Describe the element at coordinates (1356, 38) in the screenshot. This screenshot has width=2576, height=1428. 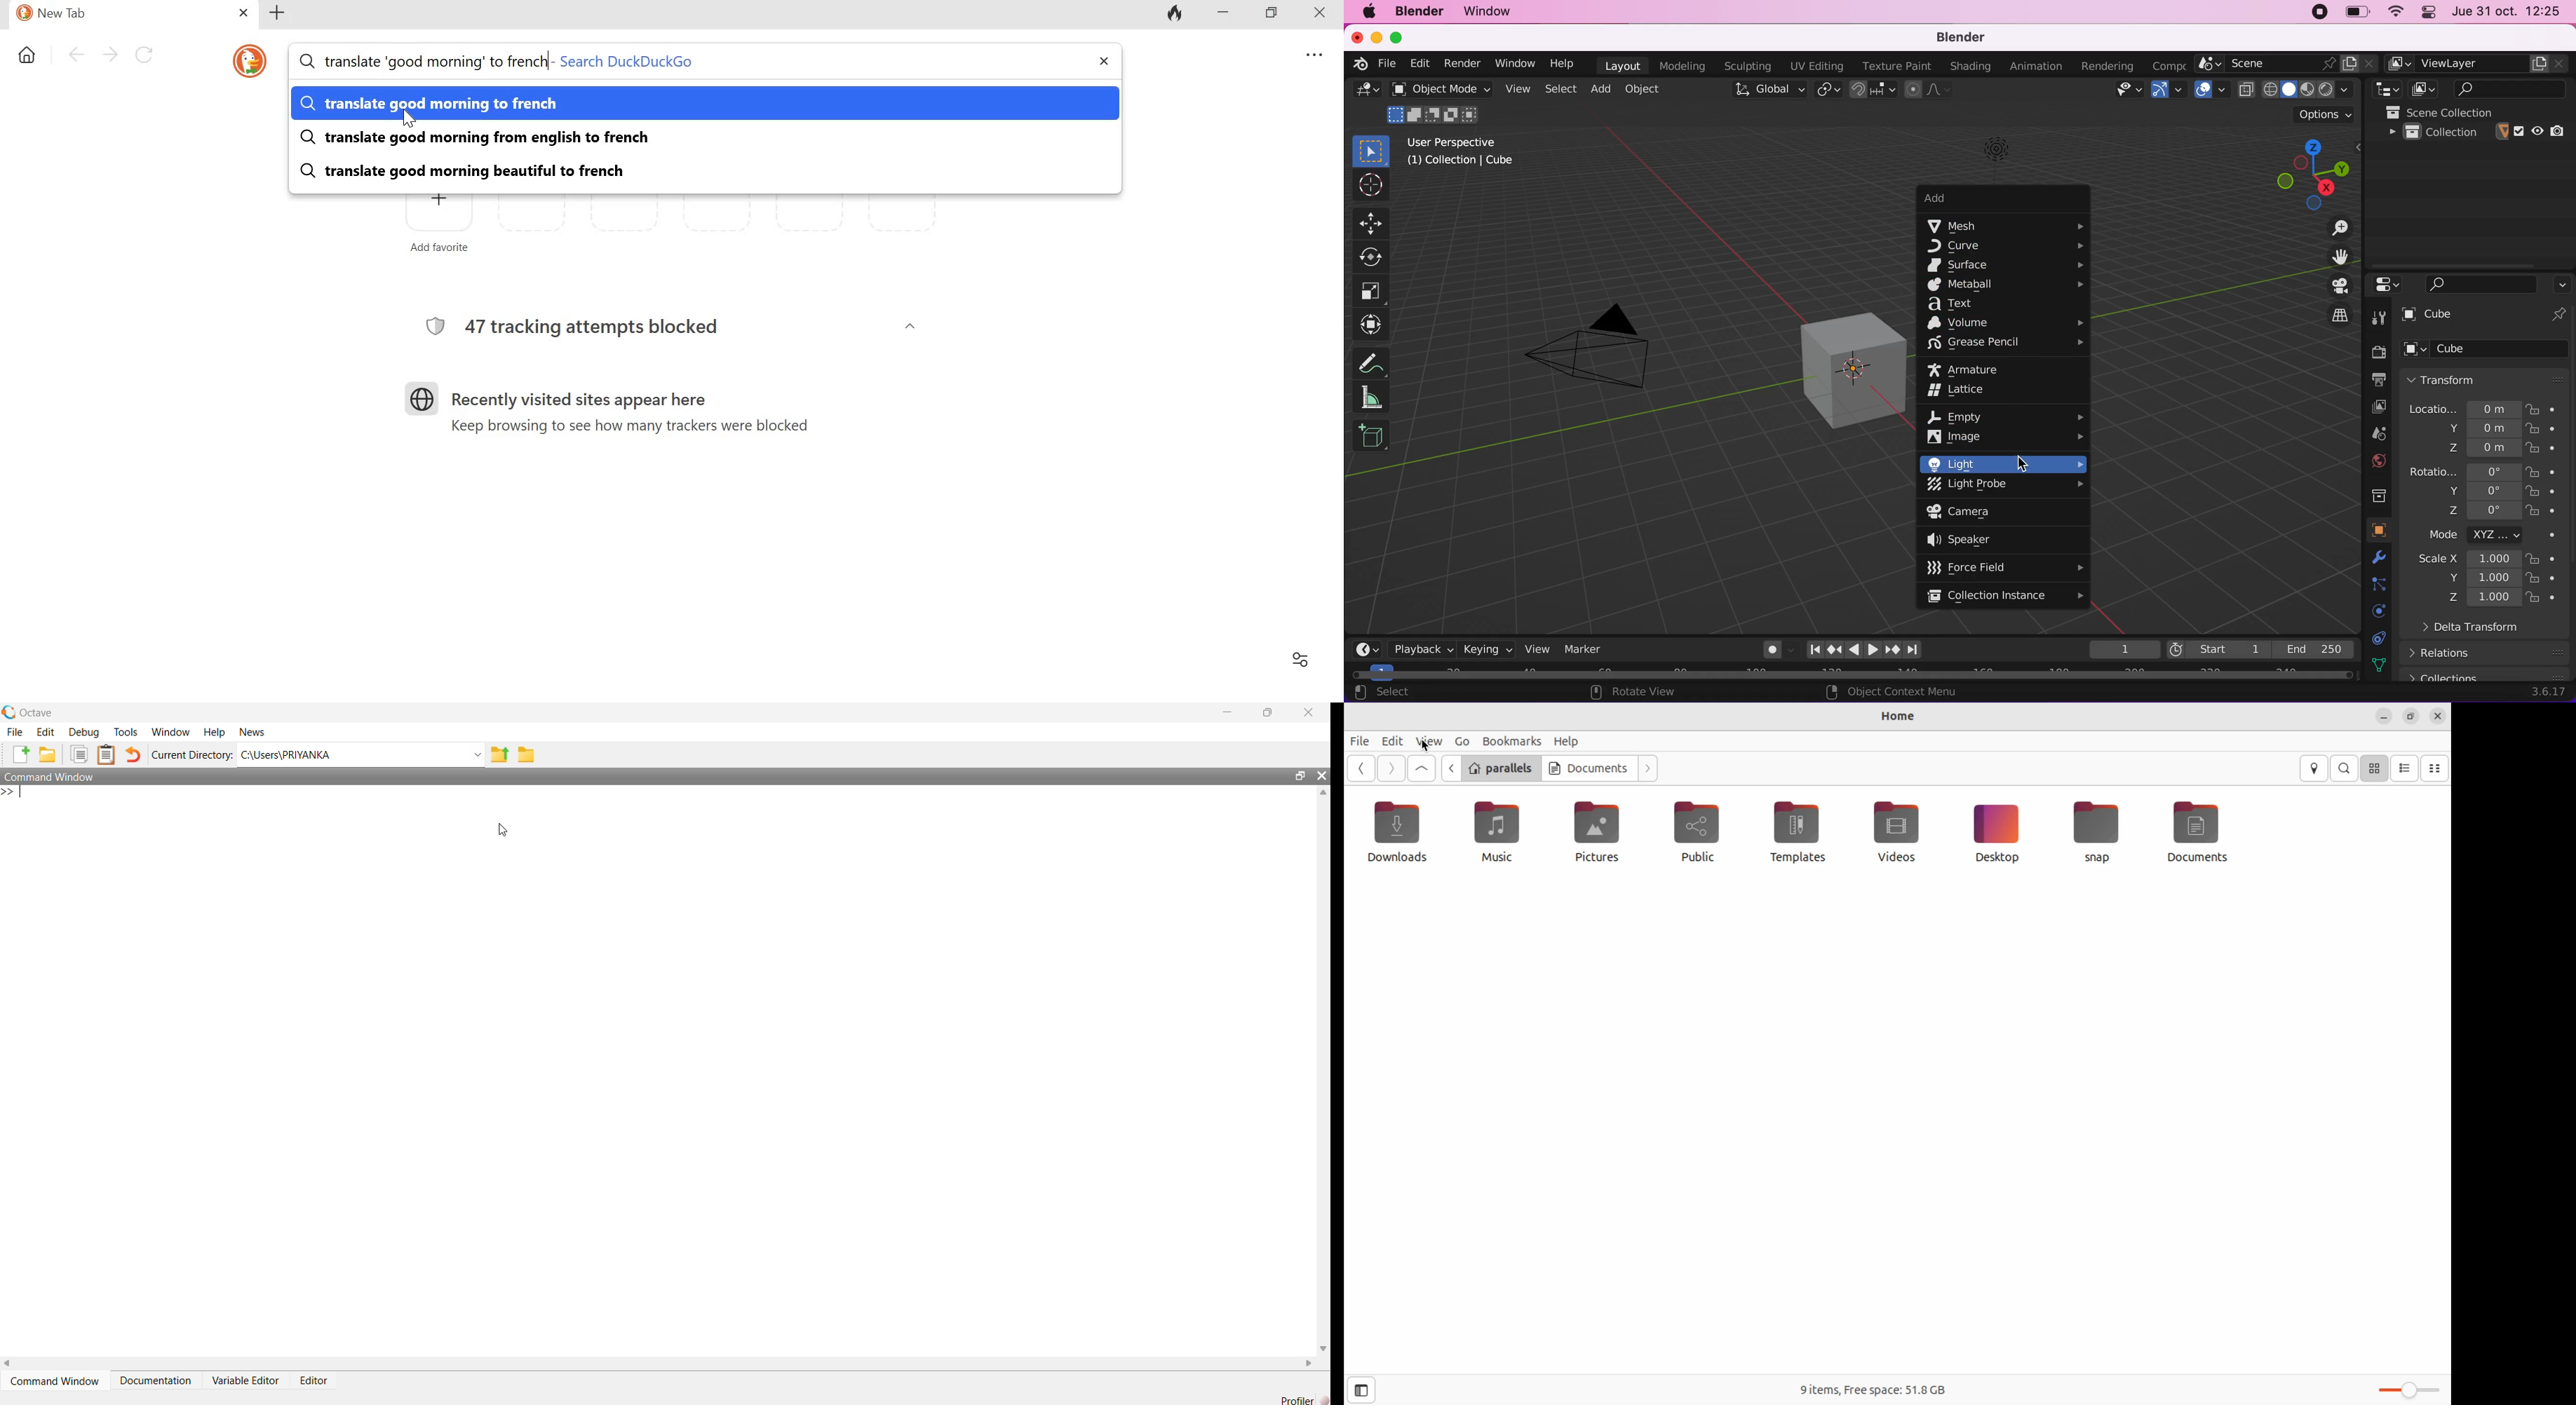
I see `close` at that location.